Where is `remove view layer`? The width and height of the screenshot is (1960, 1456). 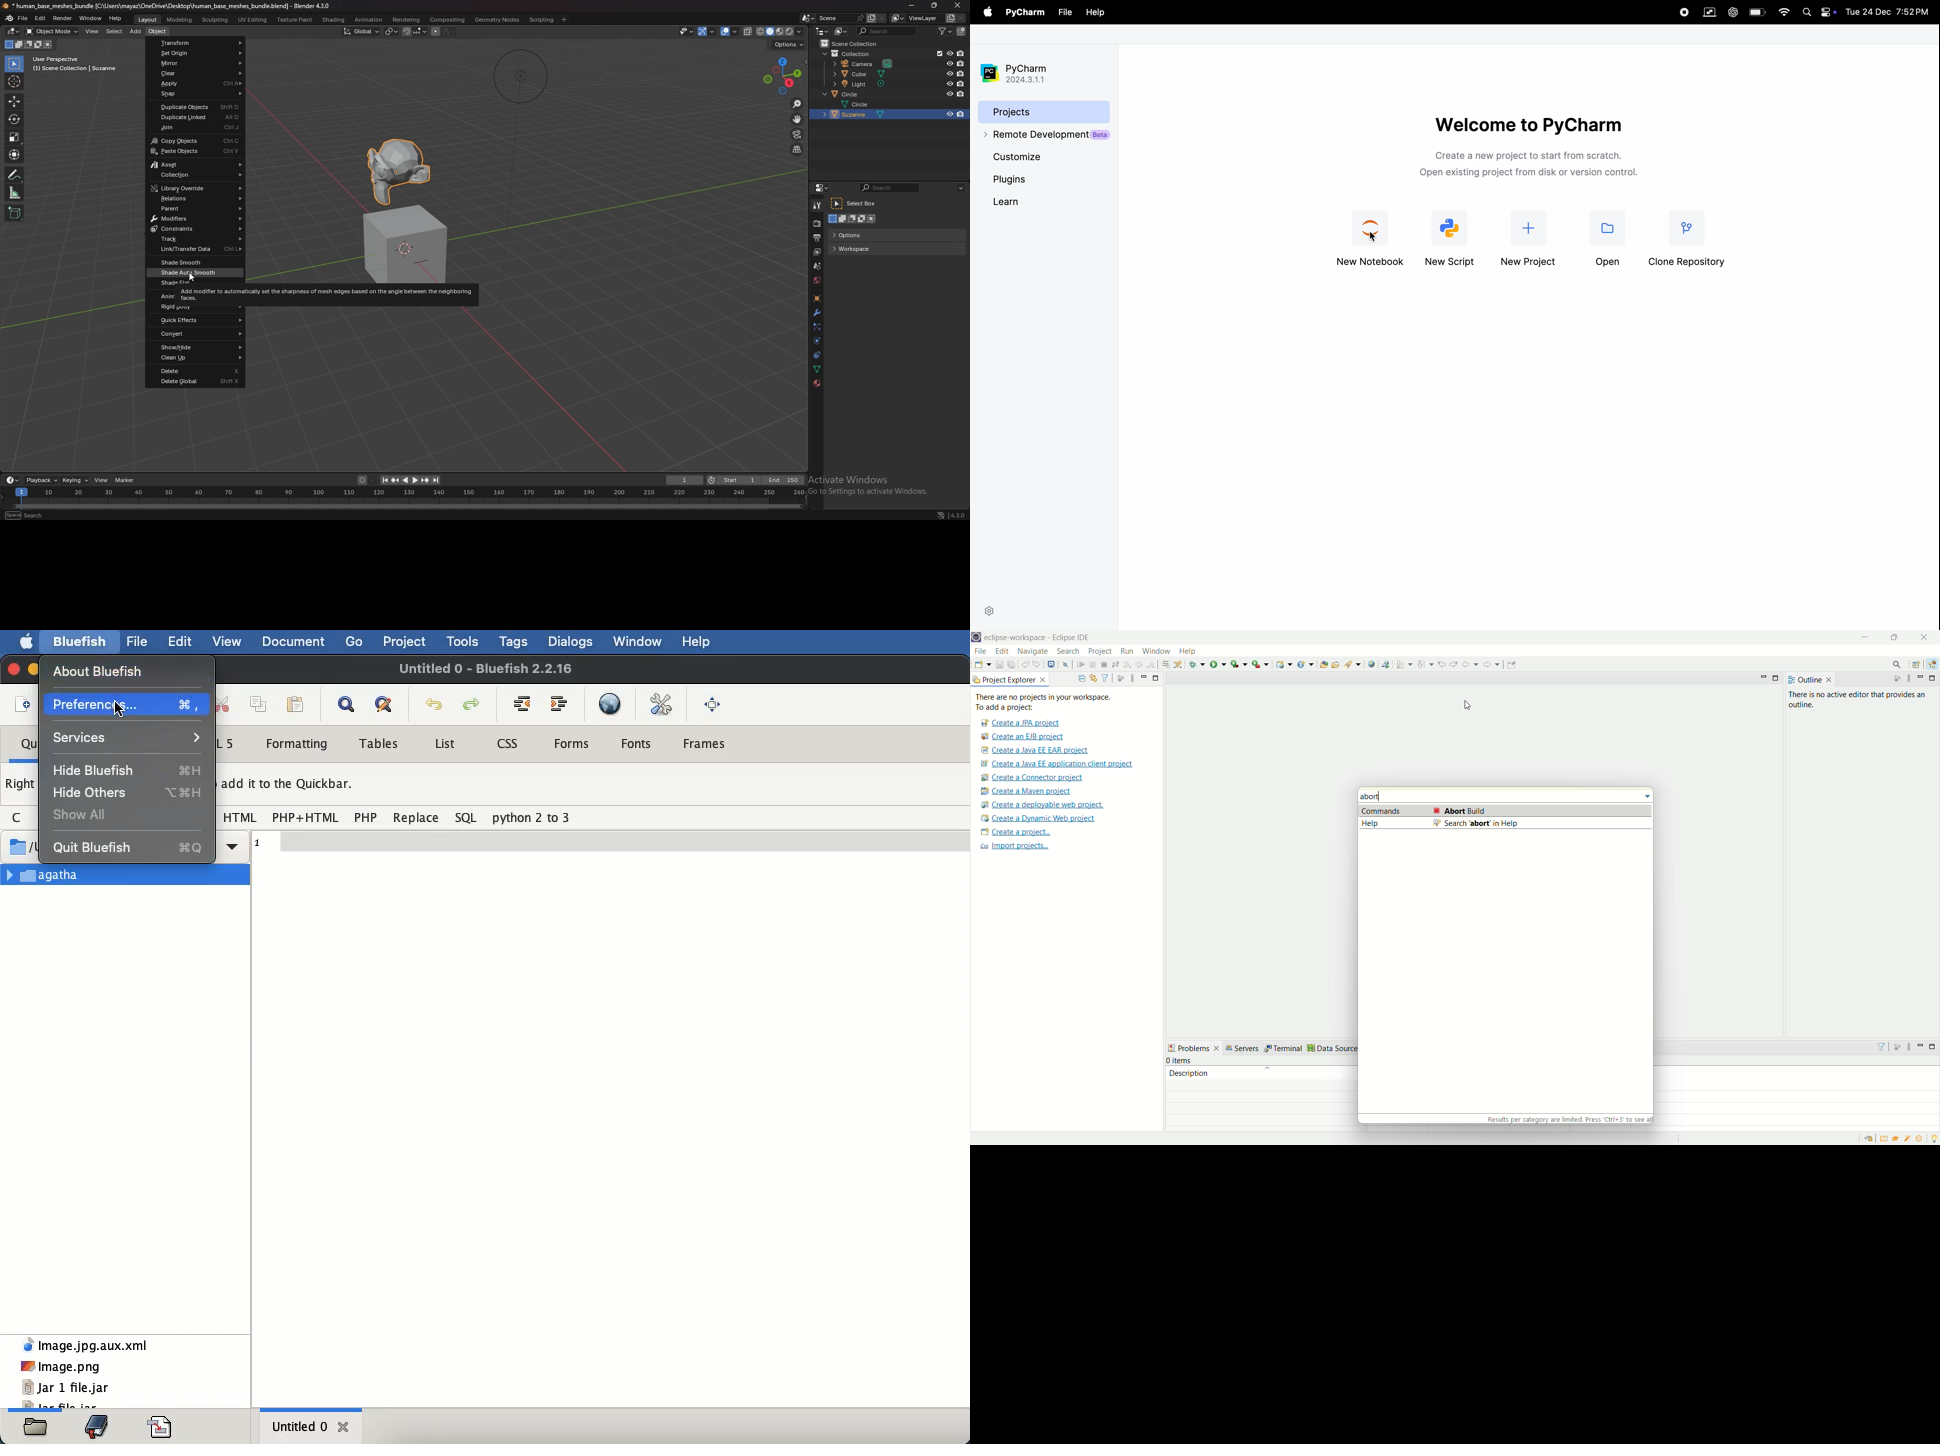 remove view layer is located at coordinates (961, 18).